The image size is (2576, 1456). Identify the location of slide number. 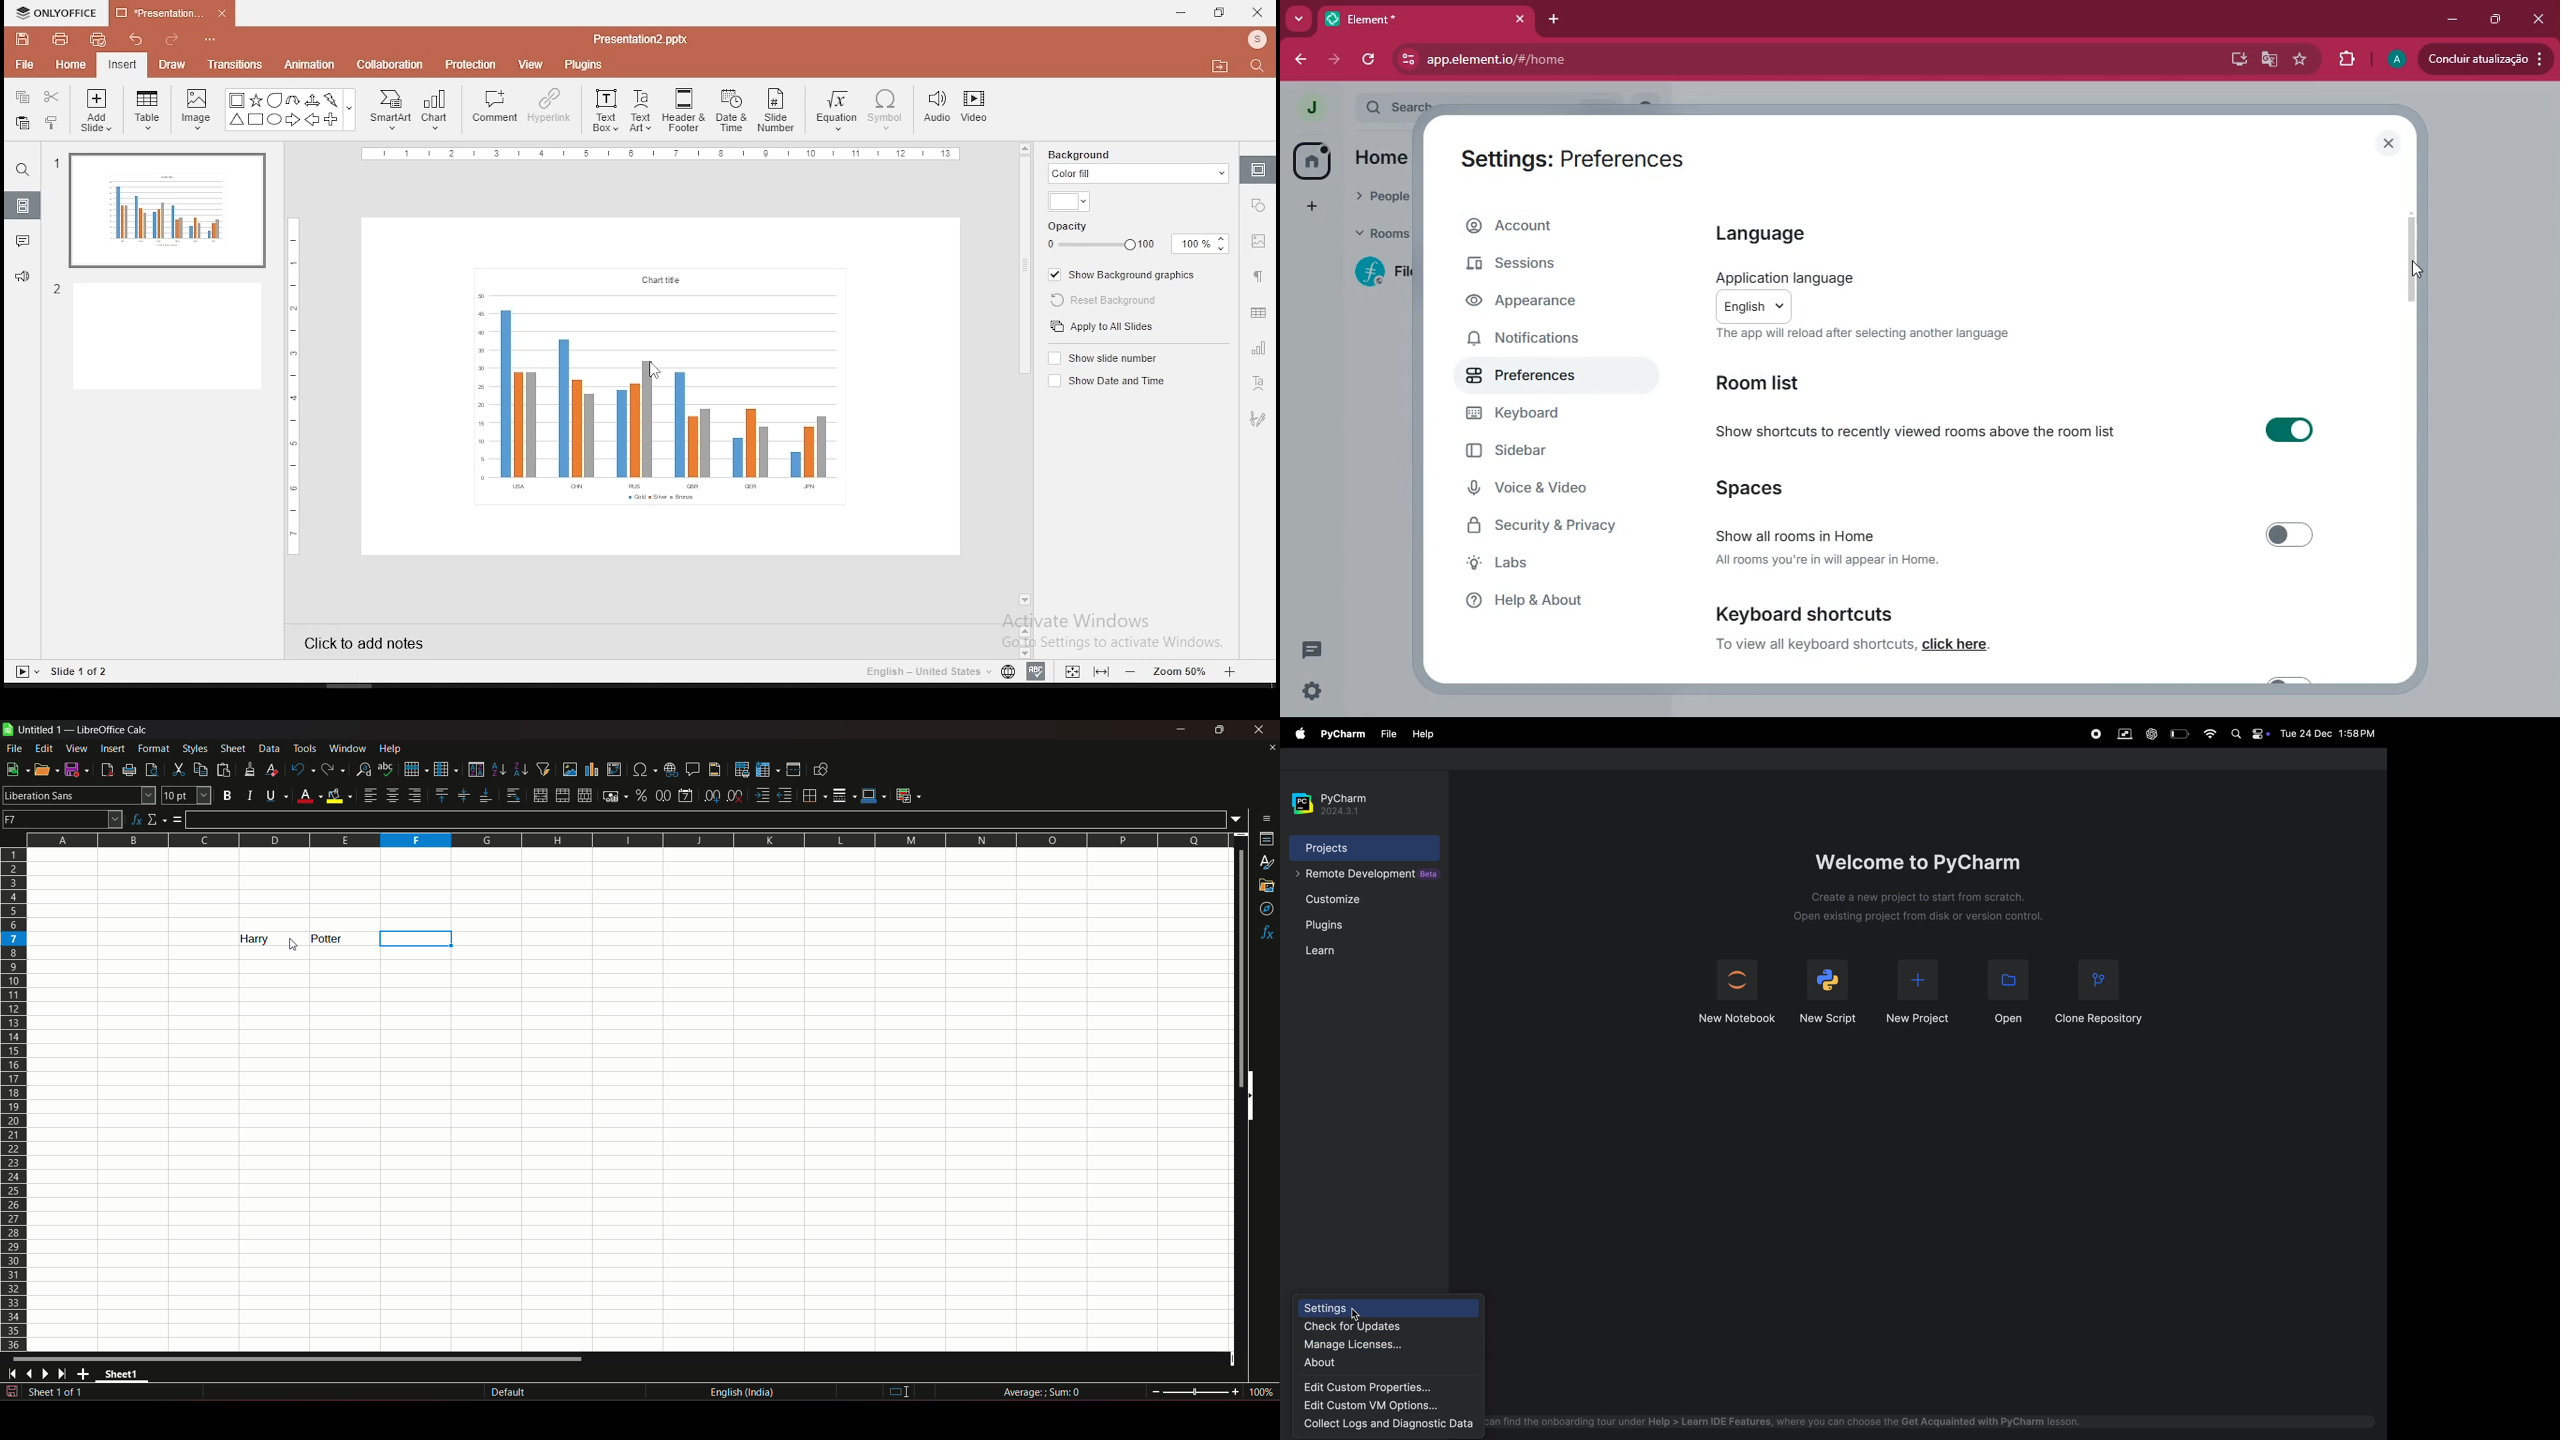
(778, 109).